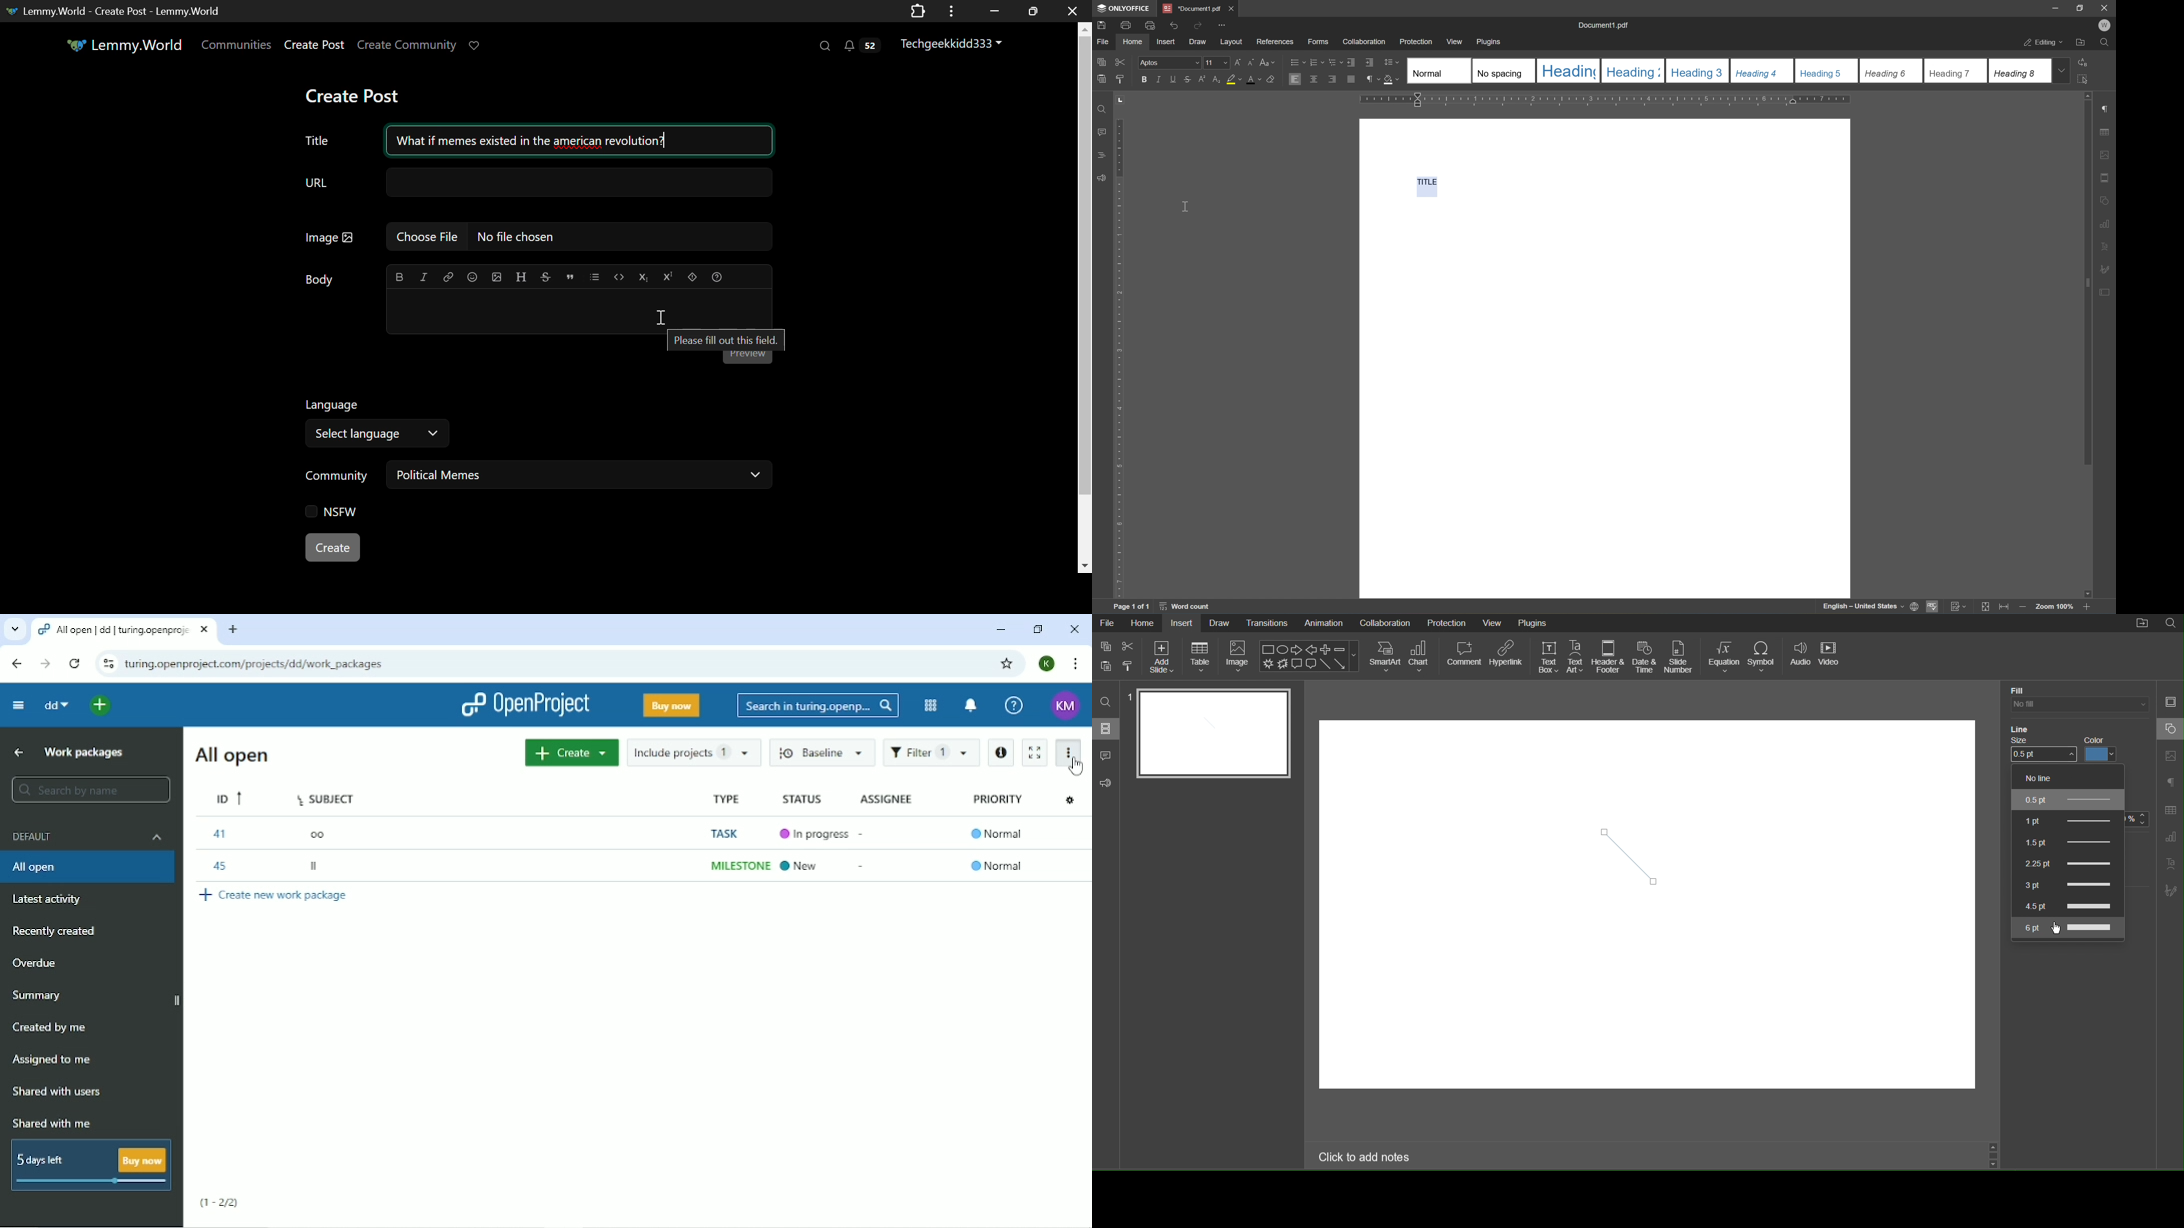 This screenshot has width=2184, height=1232. What do you see at coordinates (2082, 63) in the screenshot?
I see `replace` at bounding box center [2082, 63].